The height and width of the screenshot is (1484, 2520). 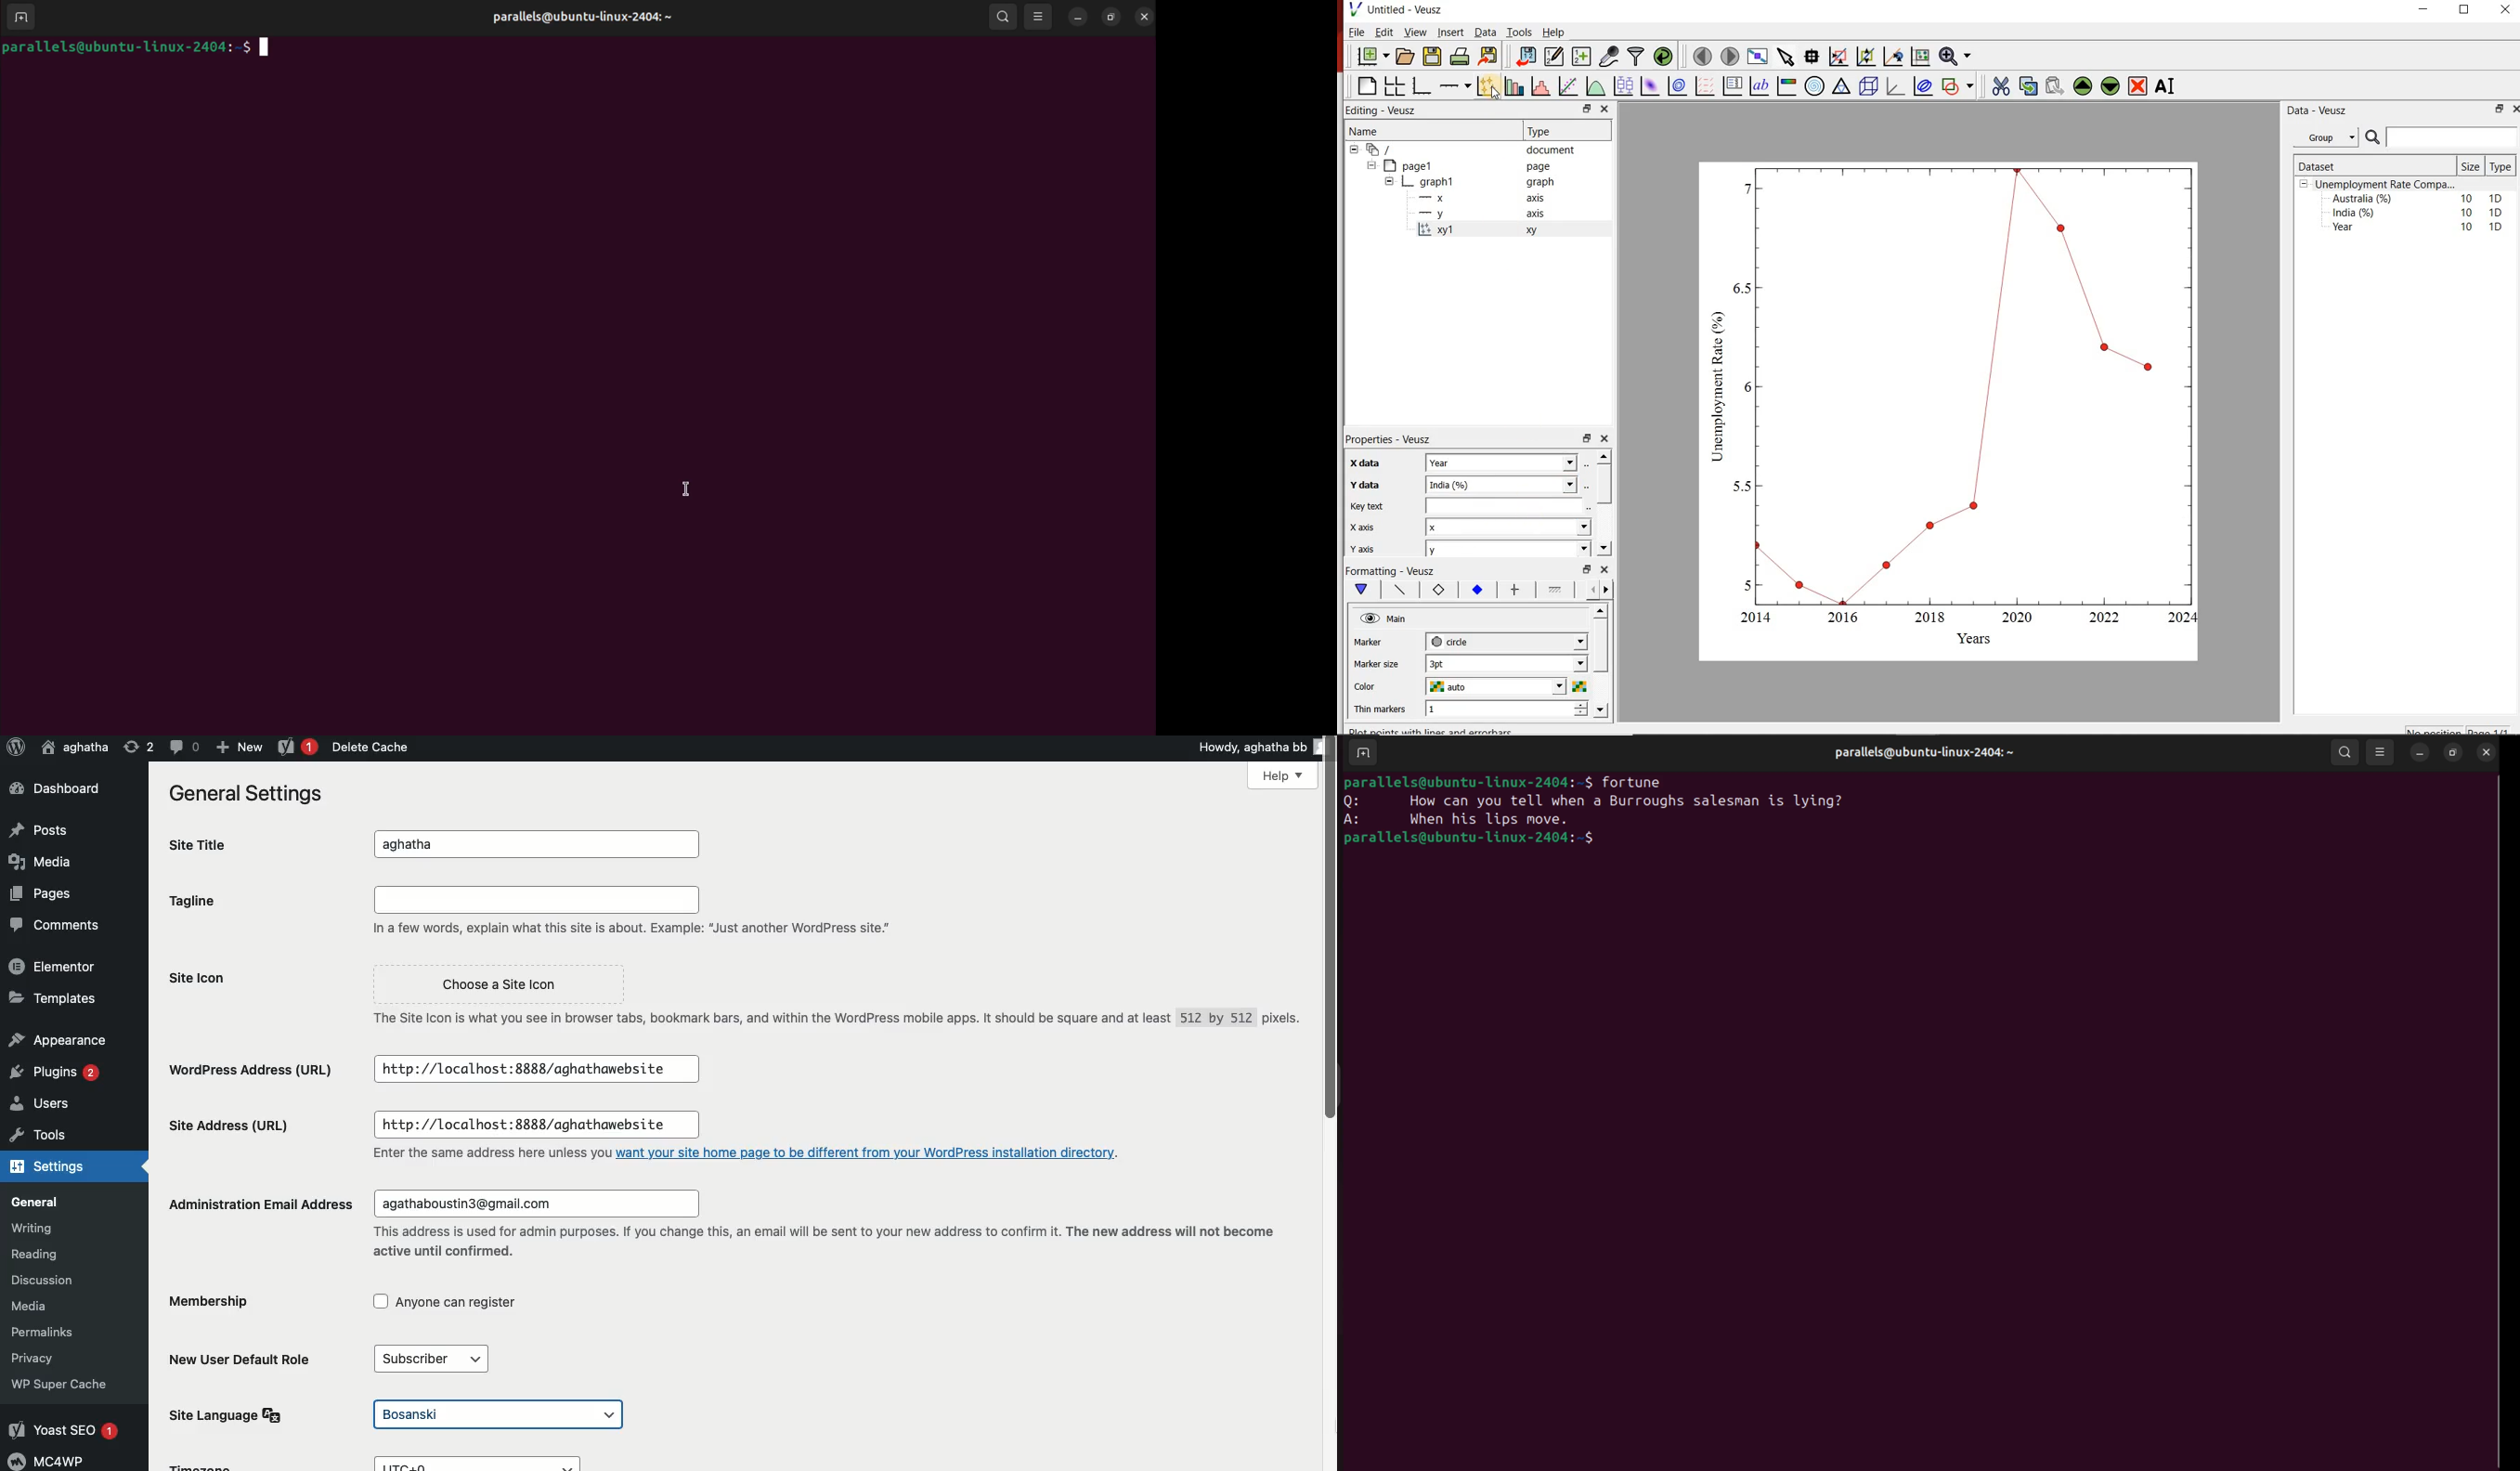 I want to click on Membership, so click(x=213, y=1305).